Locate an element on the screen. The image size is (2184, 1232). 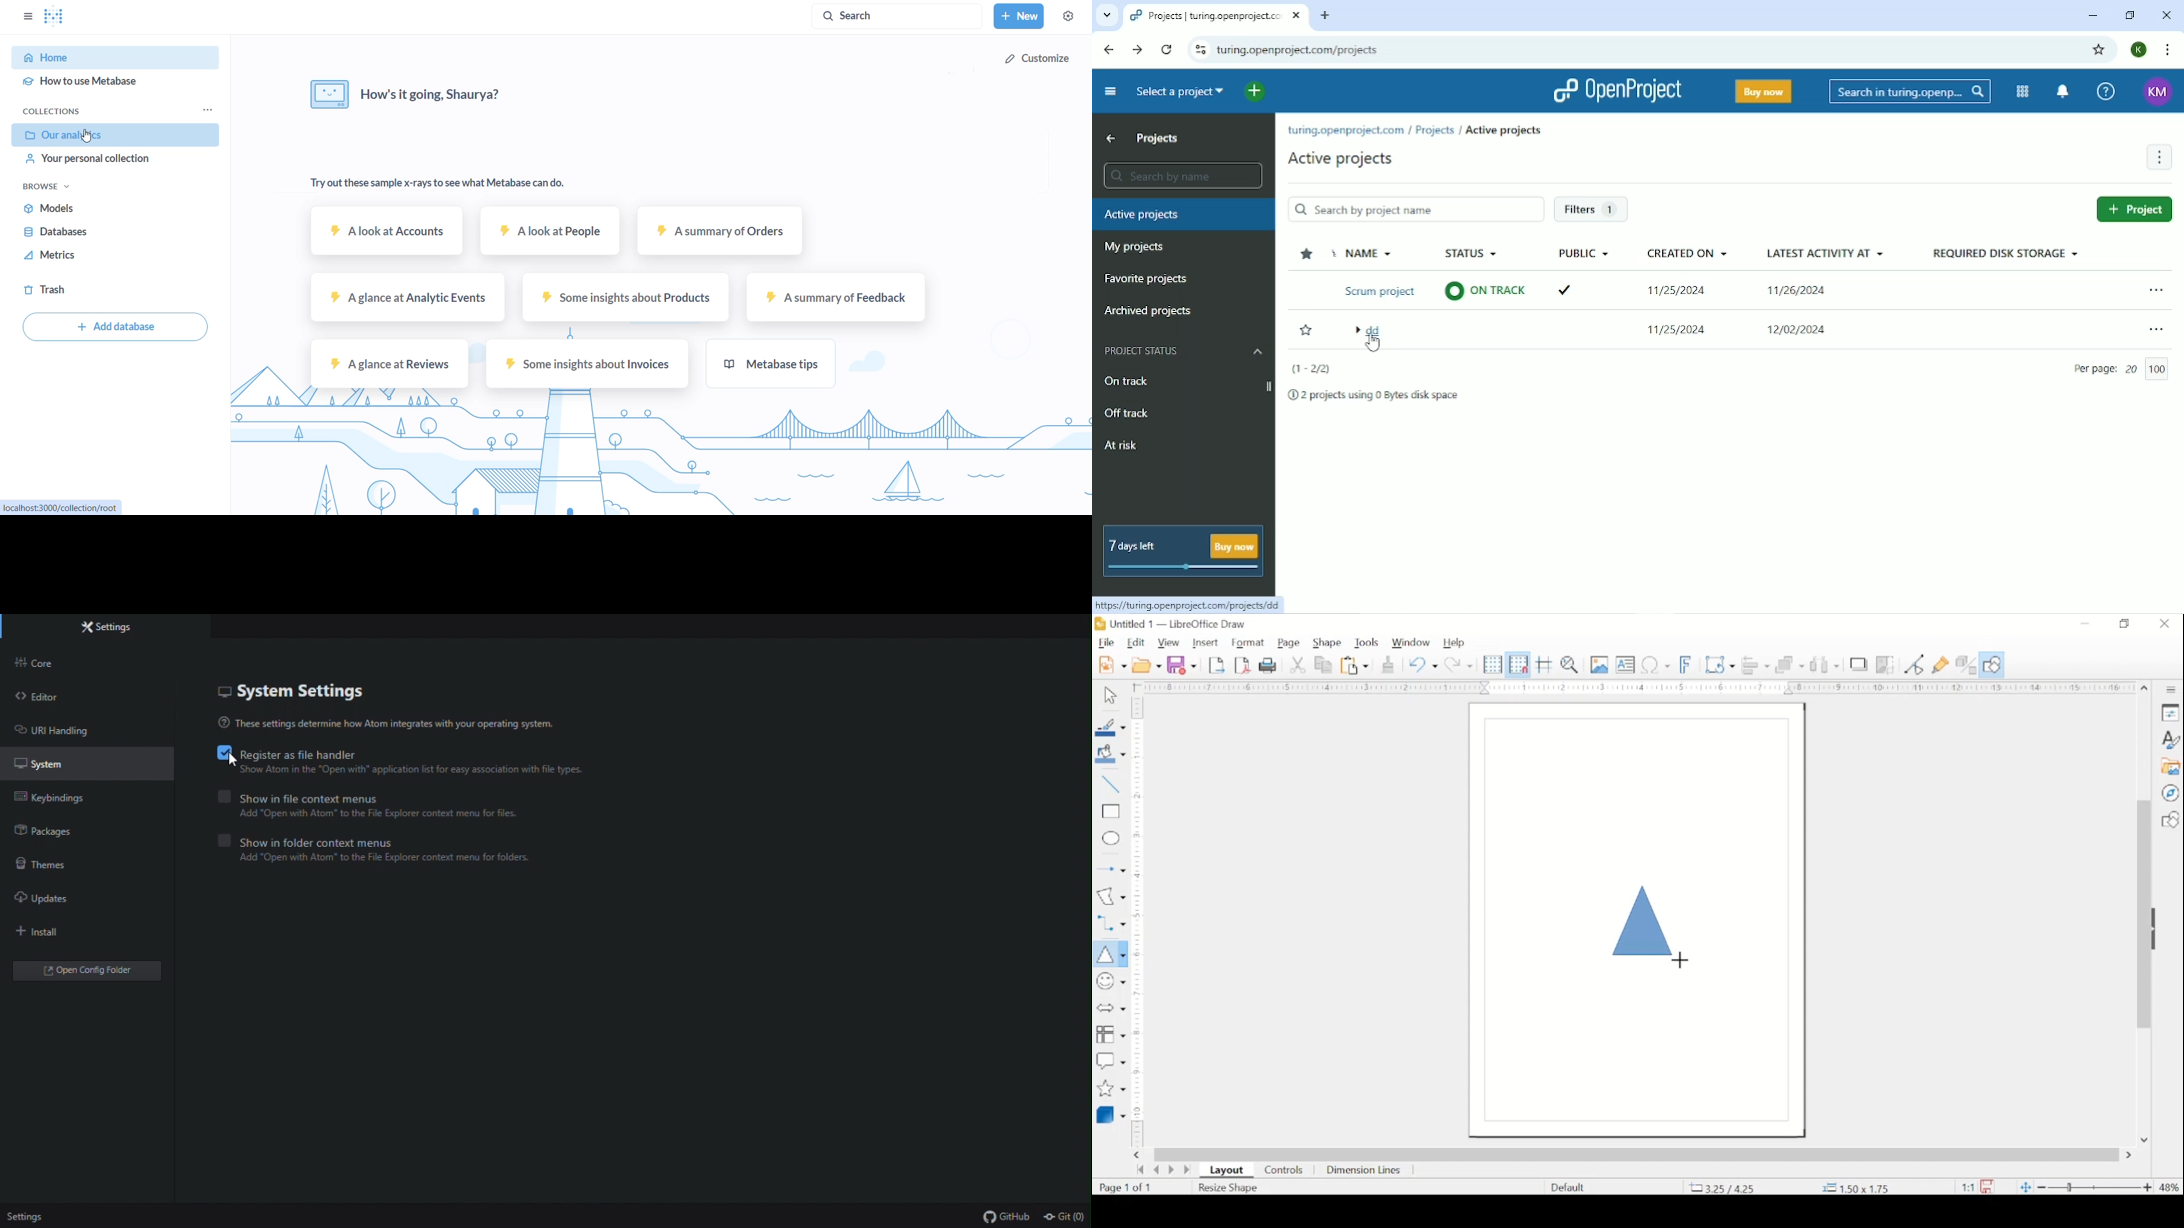
Created on is located at coordinates (1690, 252).